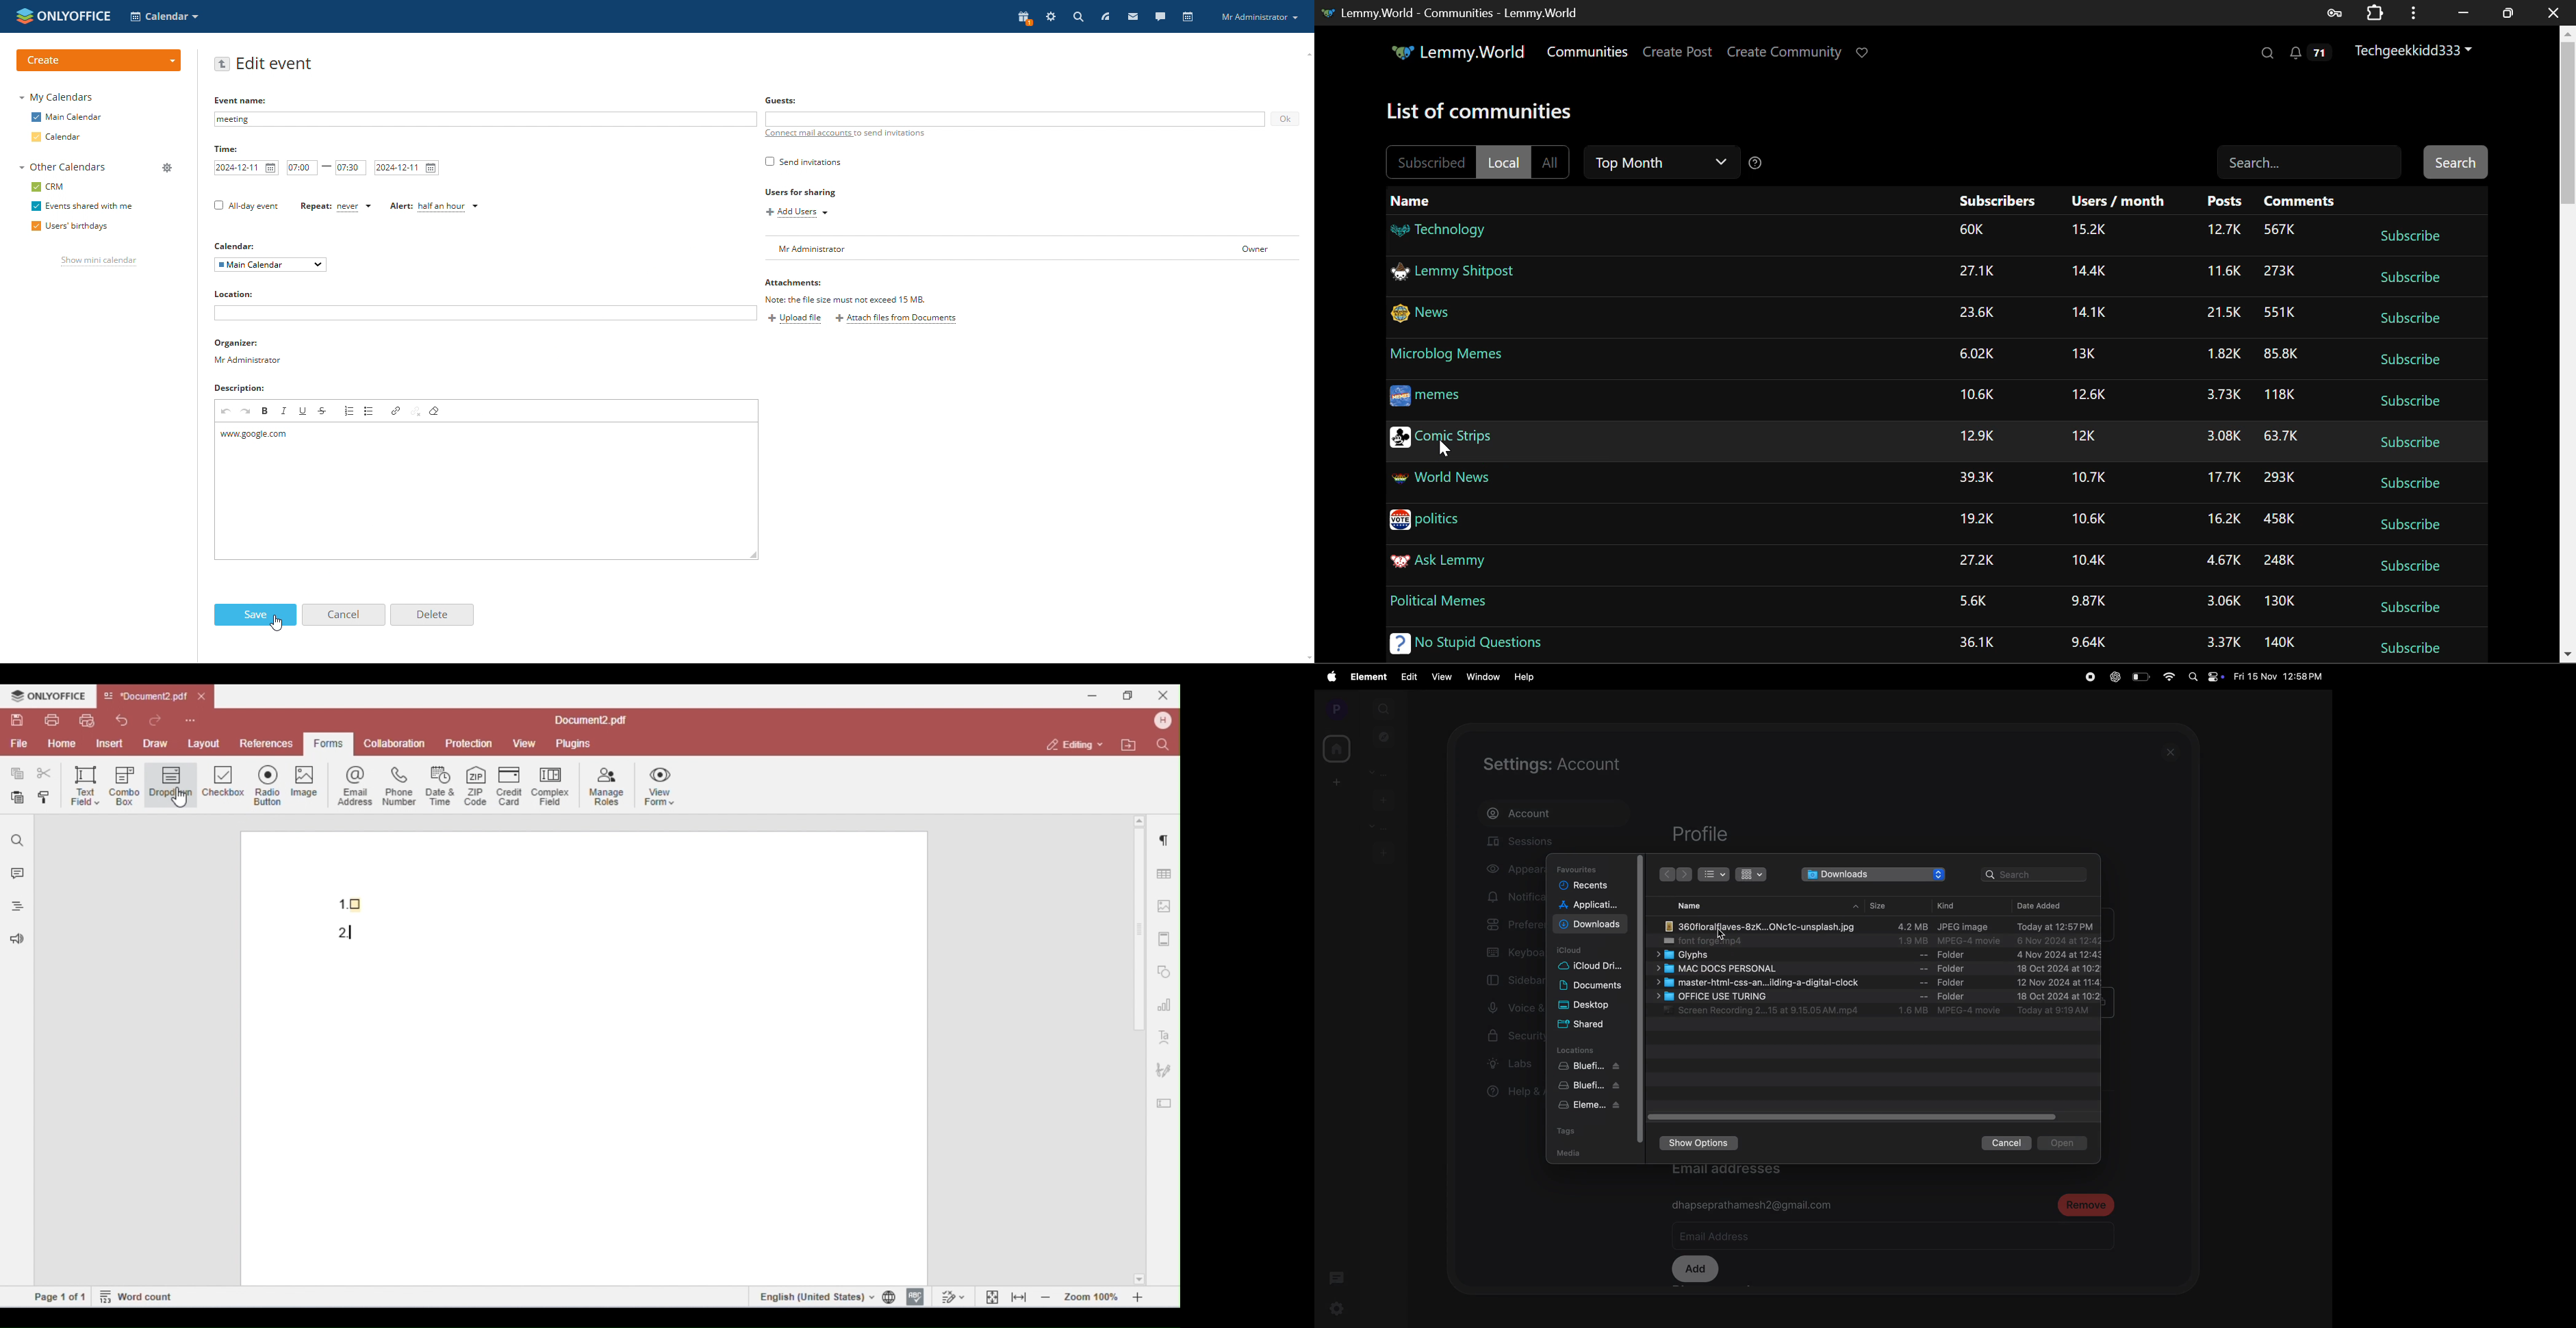 This screenshot has width=2576, height=1344. I want to click on applications, so click(1591, 906).